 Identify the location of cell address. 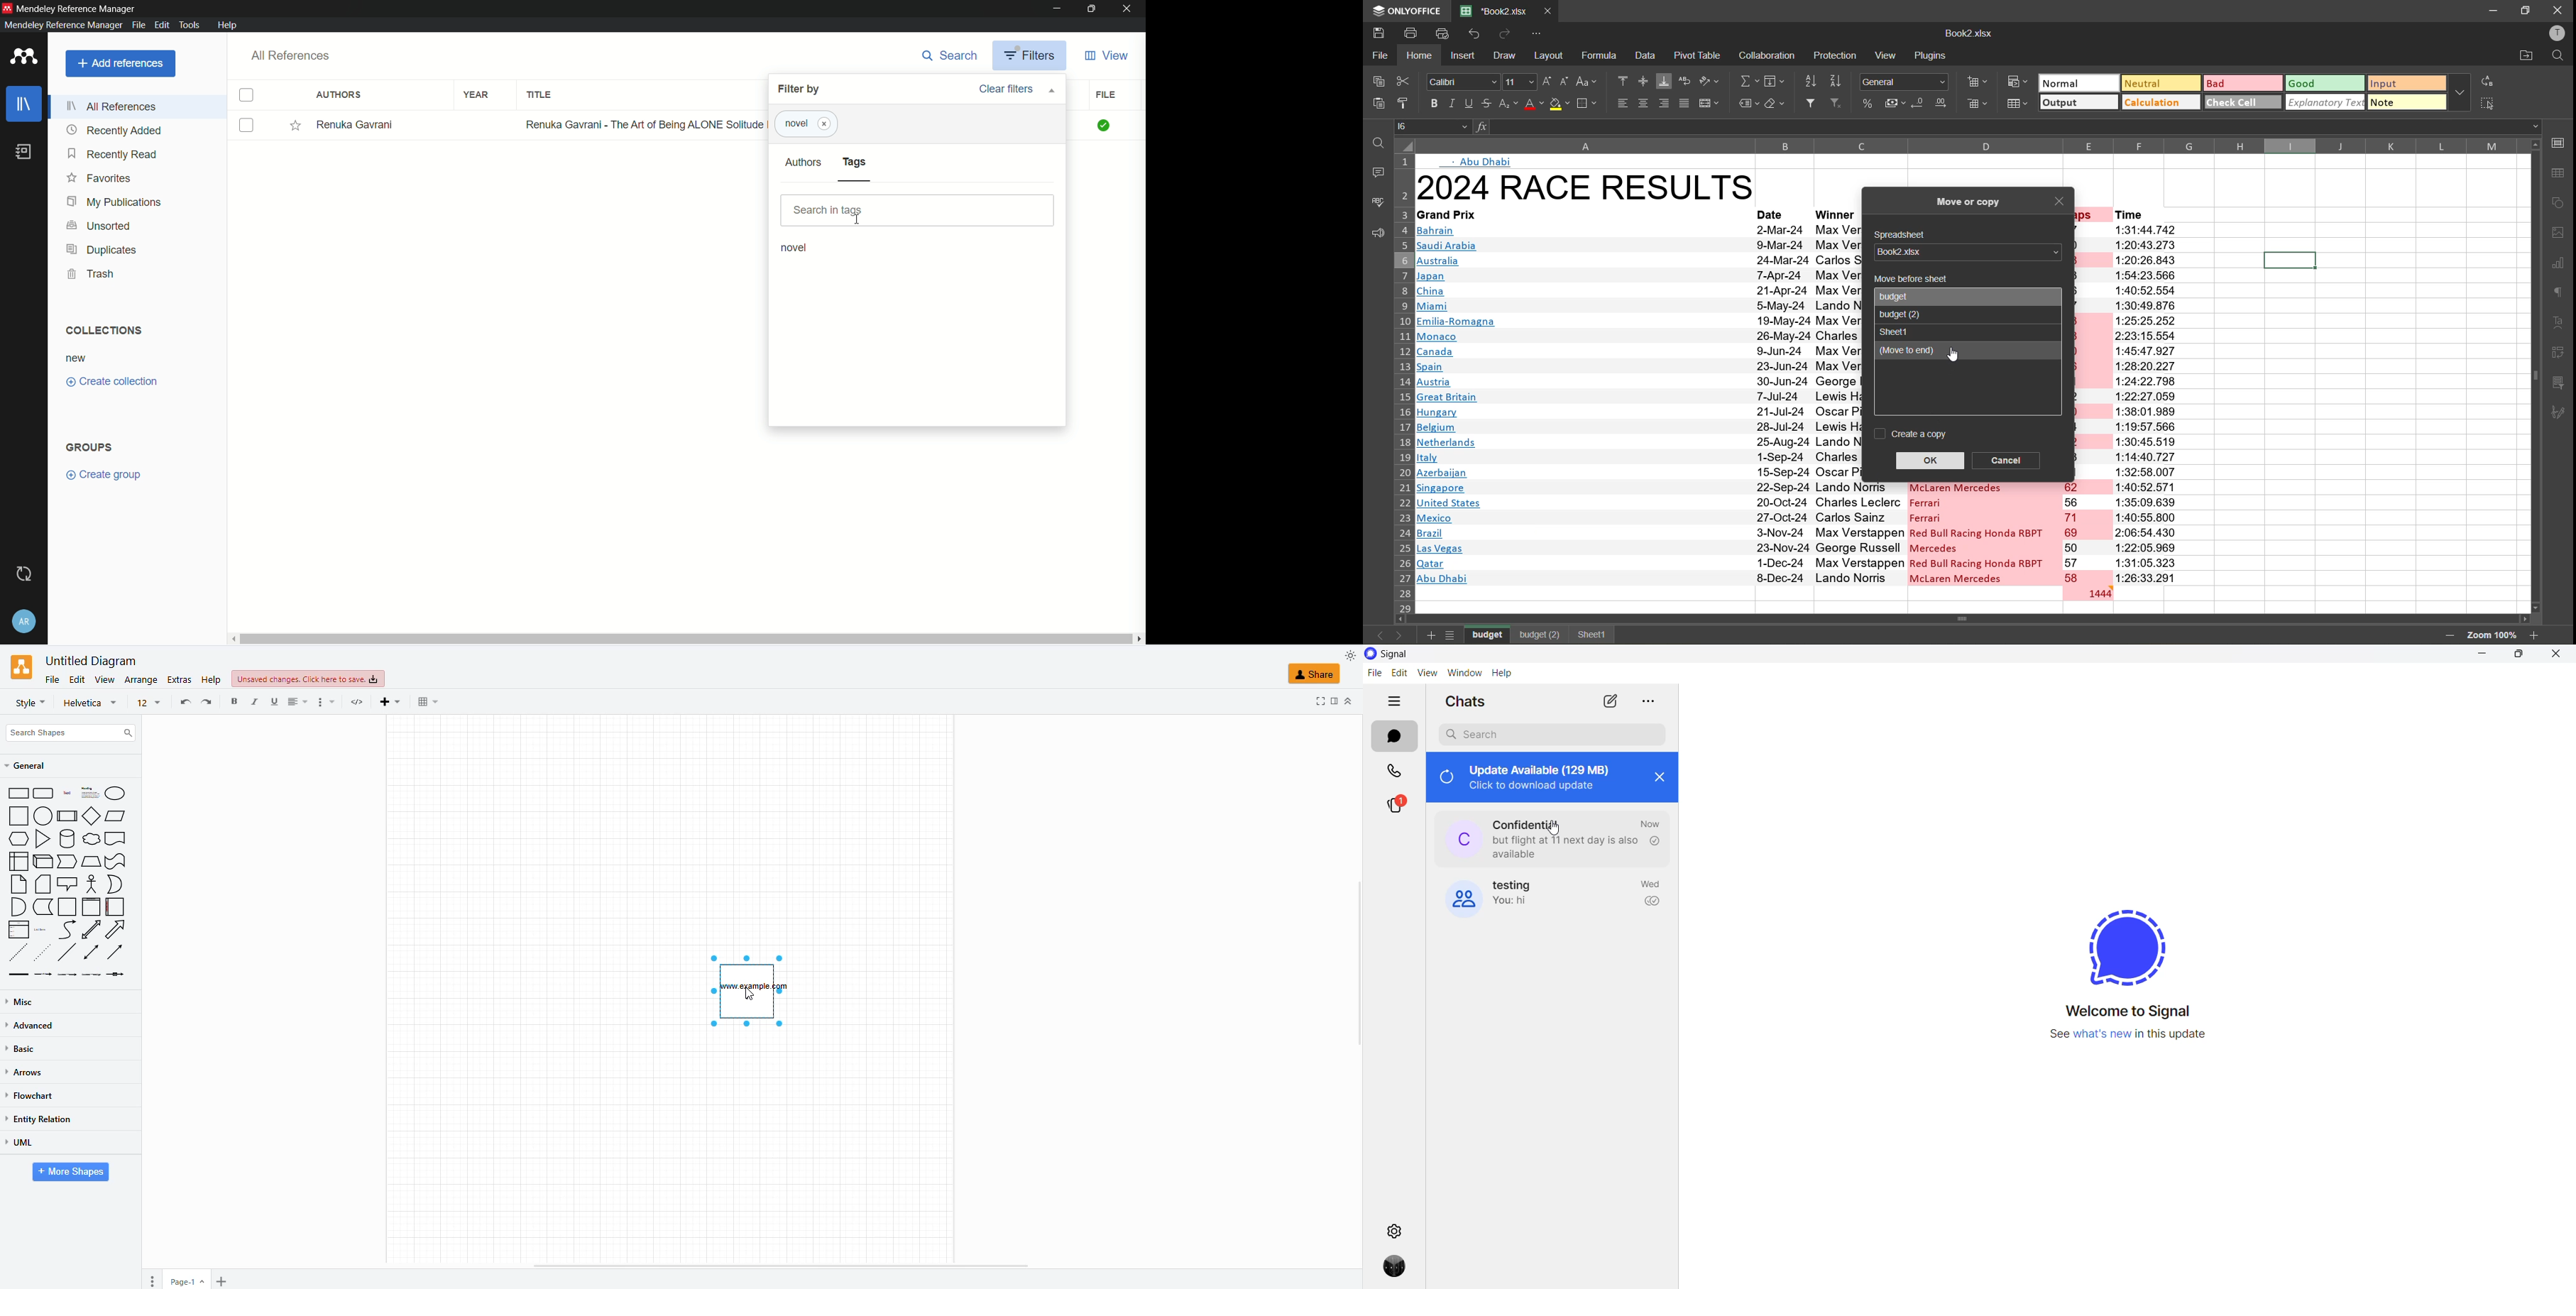
(1435, 125).